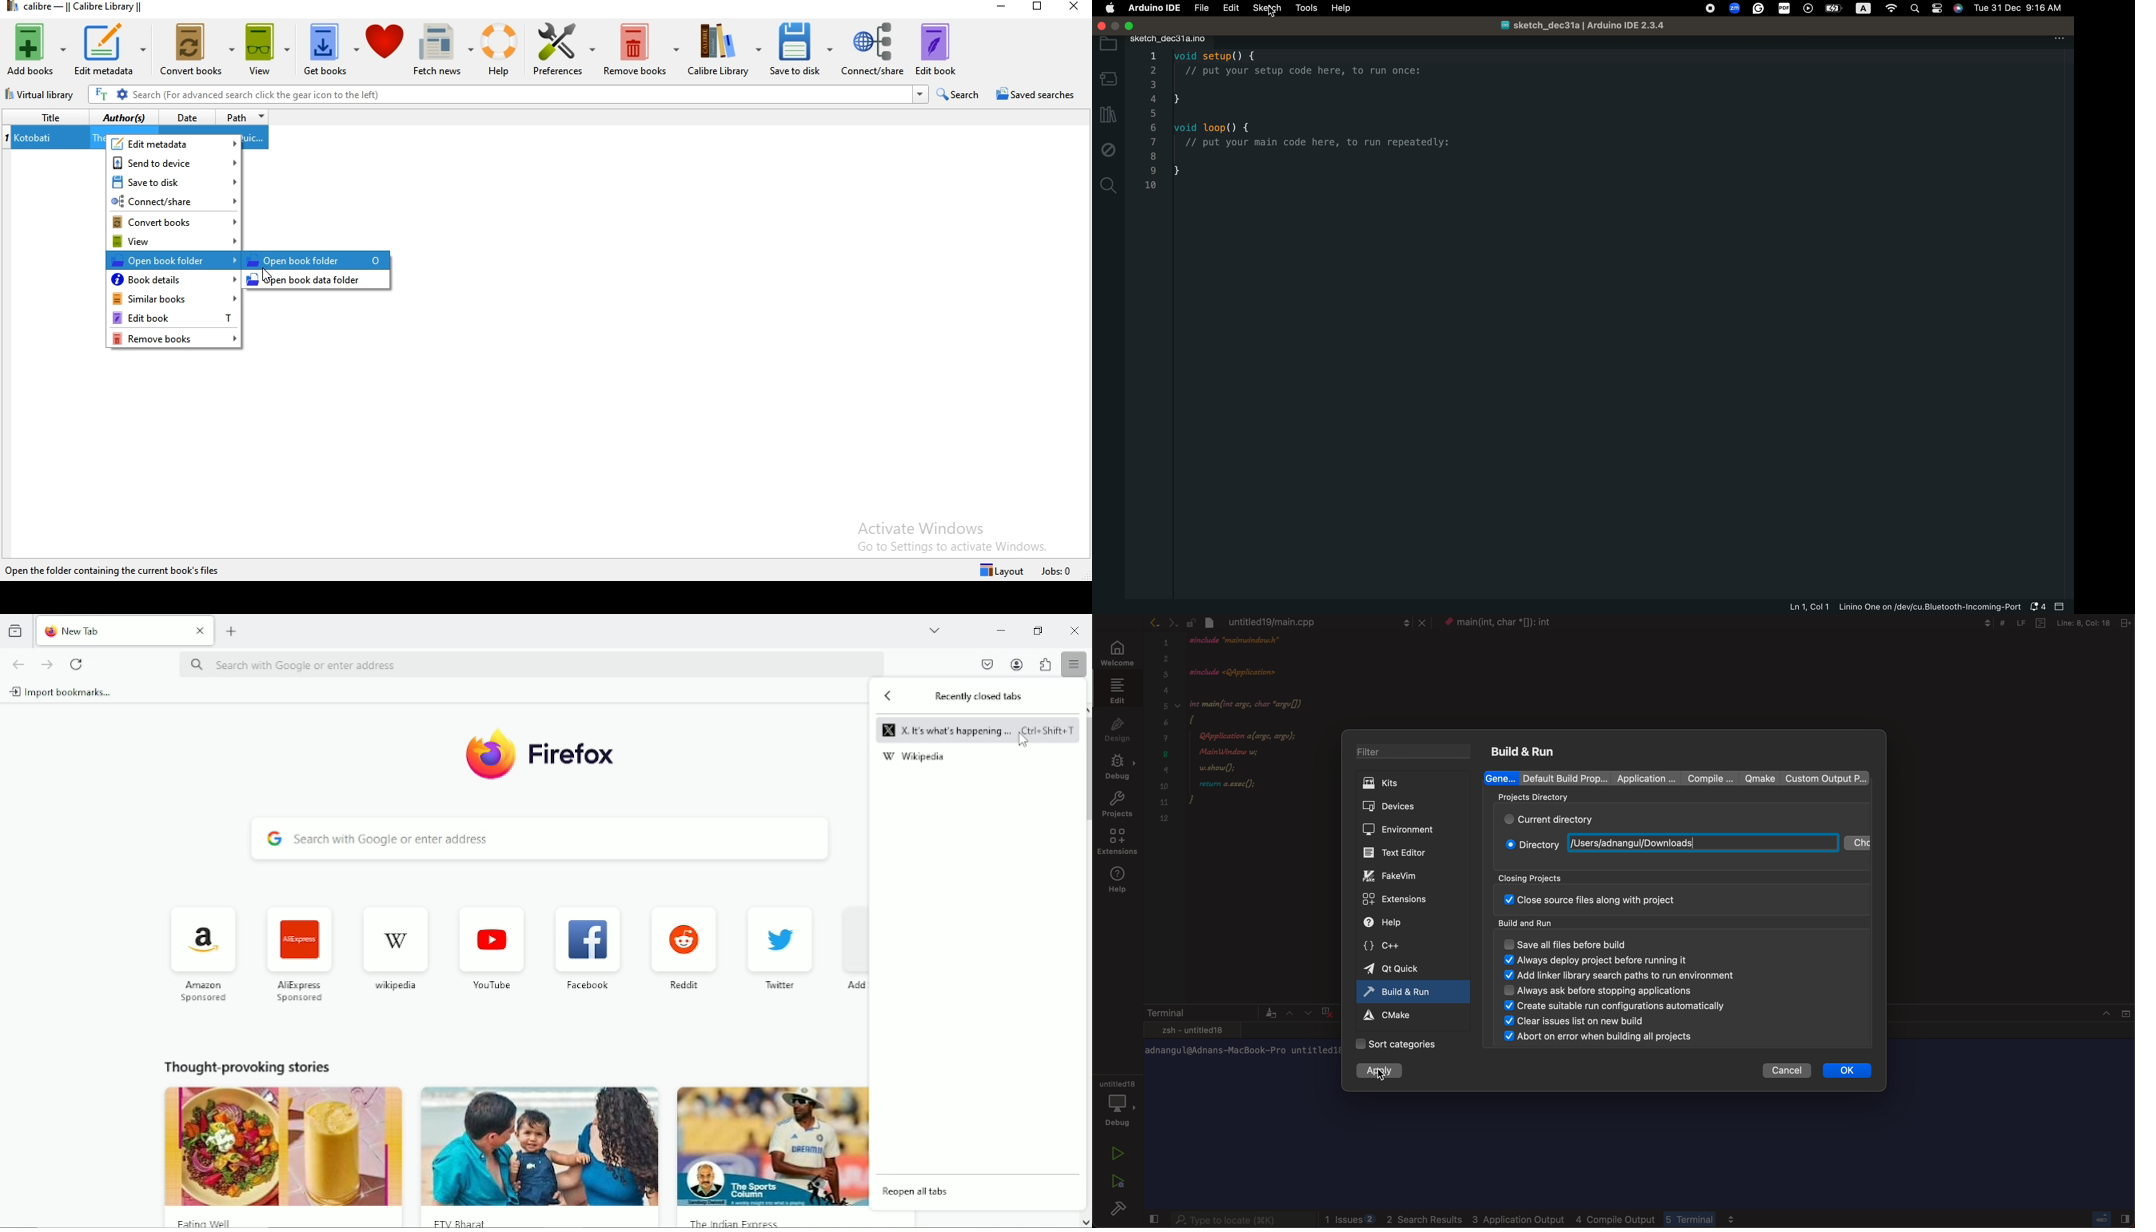 The image size is (2156, 1232). Describe the element at coordinates (580, 941) in the screenshot. I see `icon` at that location.